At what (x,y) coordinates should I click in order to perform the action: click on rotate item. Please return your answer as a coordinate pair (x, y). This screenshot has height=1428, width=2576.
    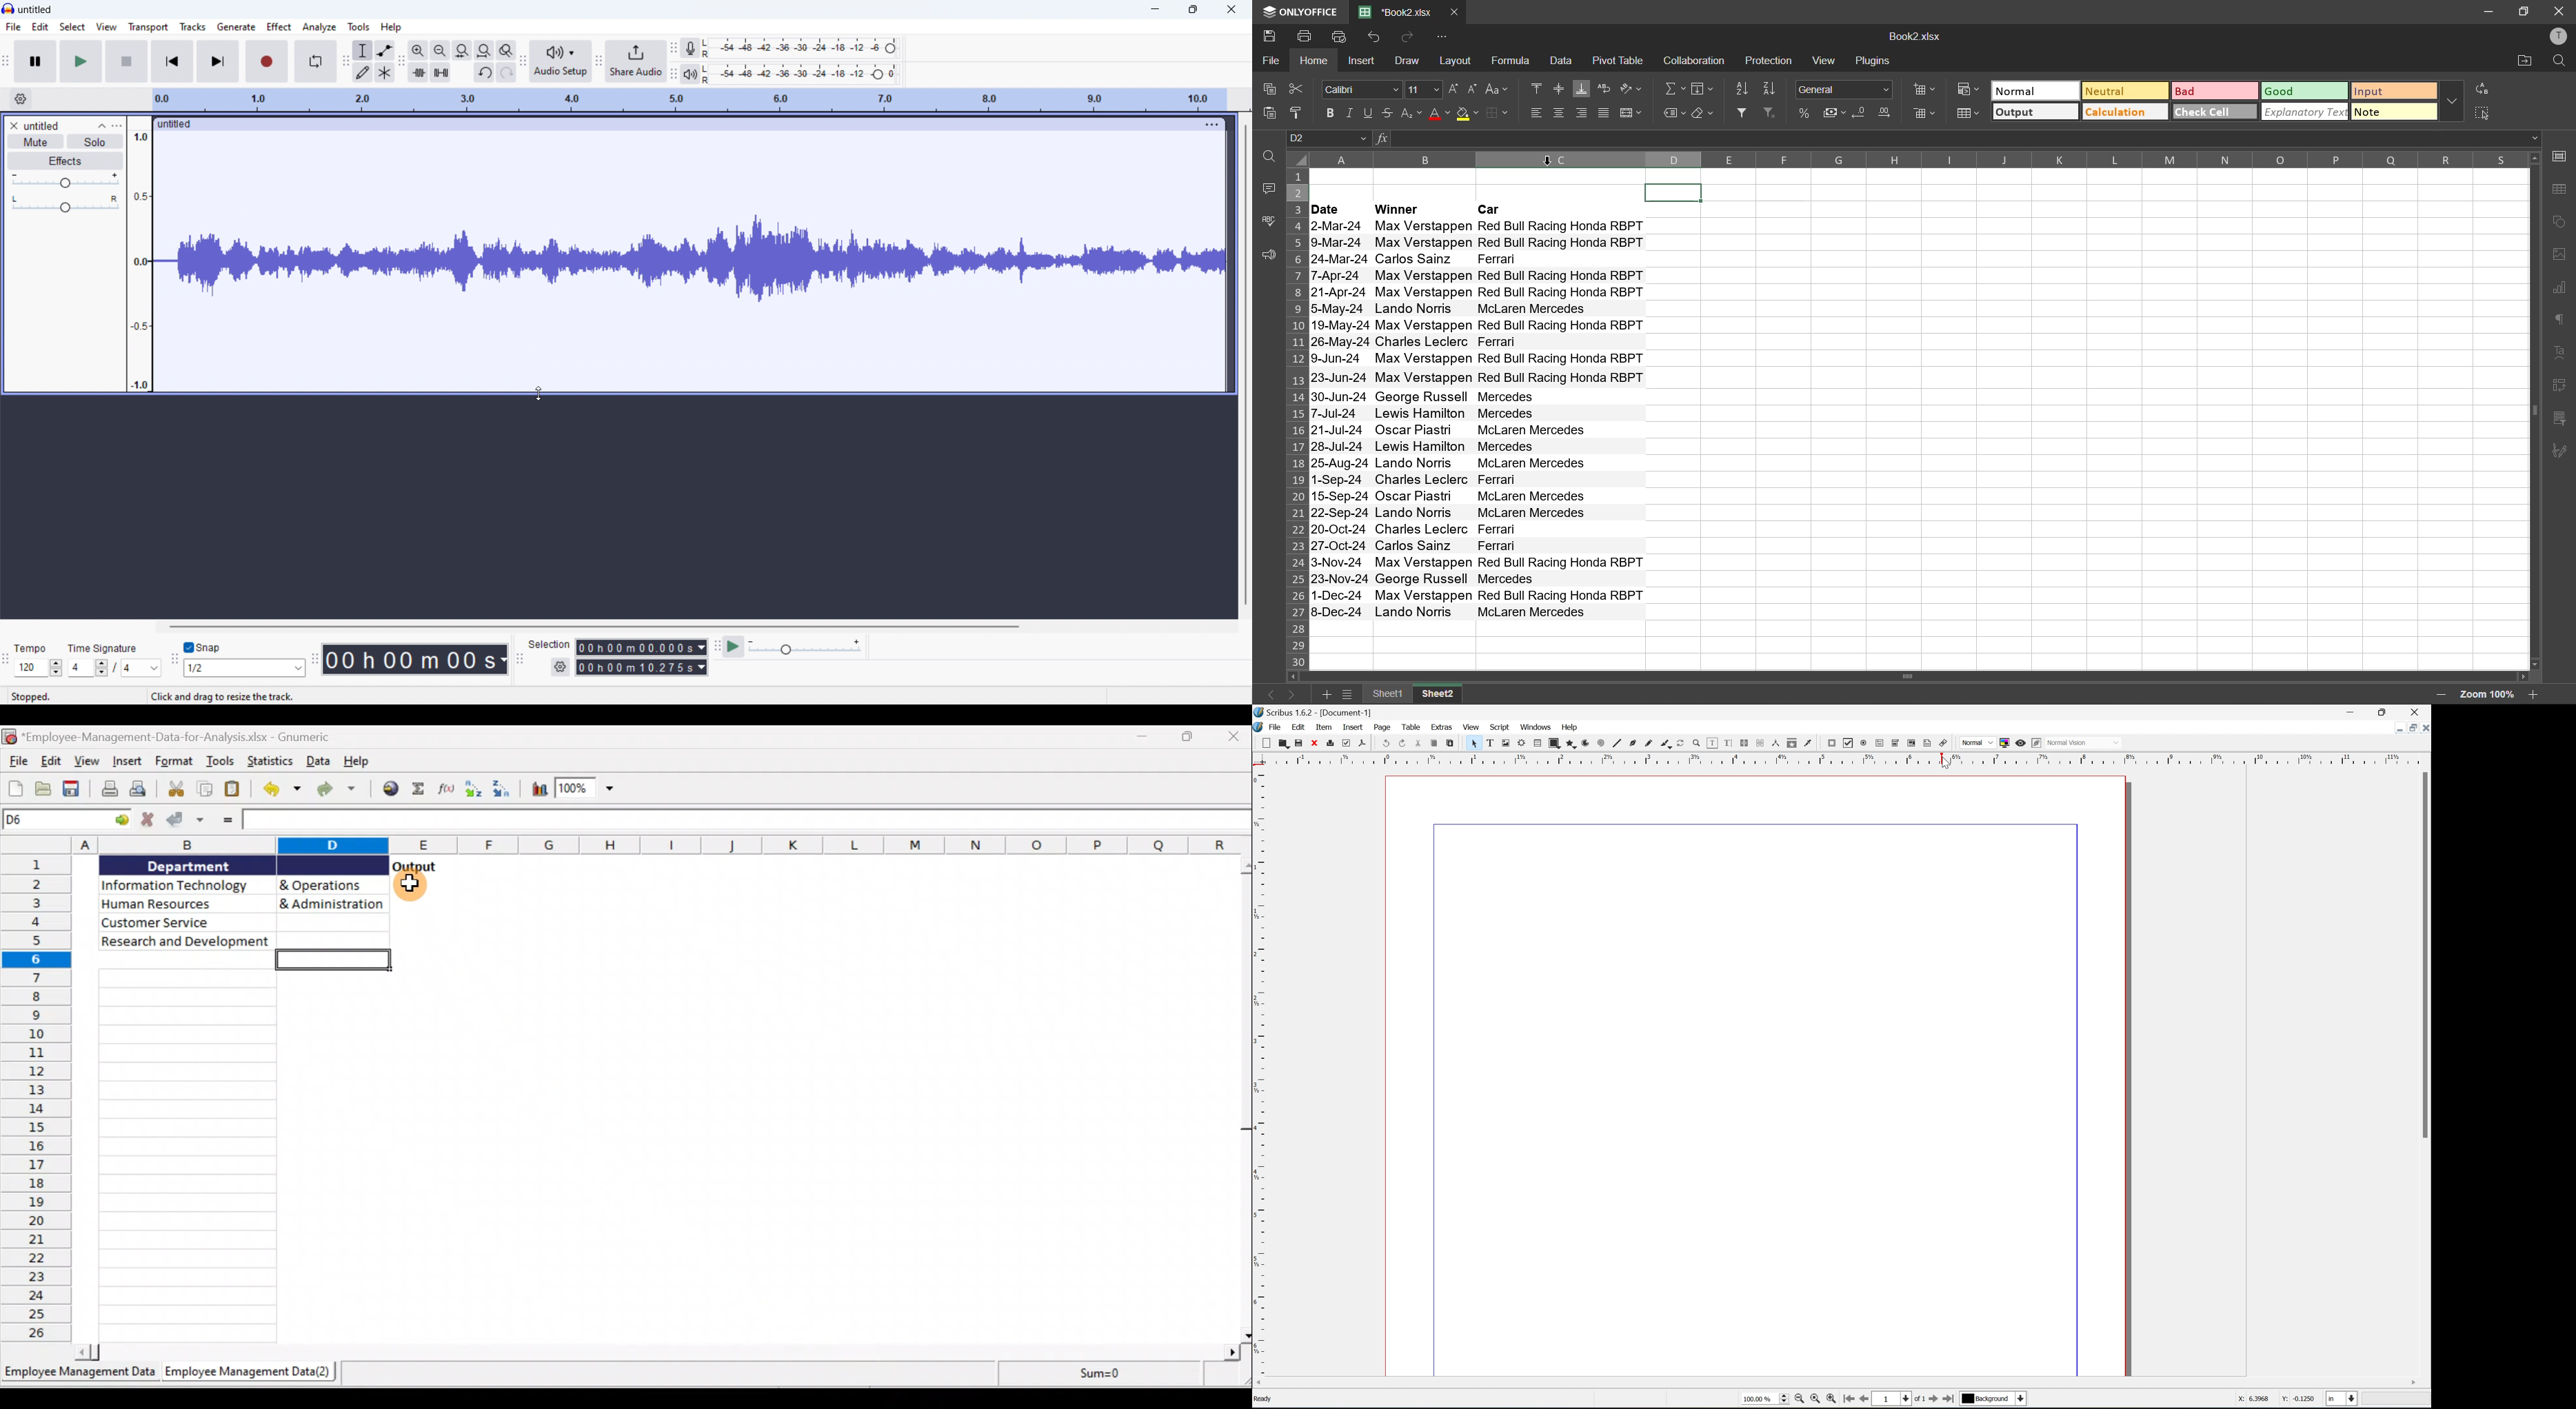
    Looking at the image, I should click on (1681, 743).